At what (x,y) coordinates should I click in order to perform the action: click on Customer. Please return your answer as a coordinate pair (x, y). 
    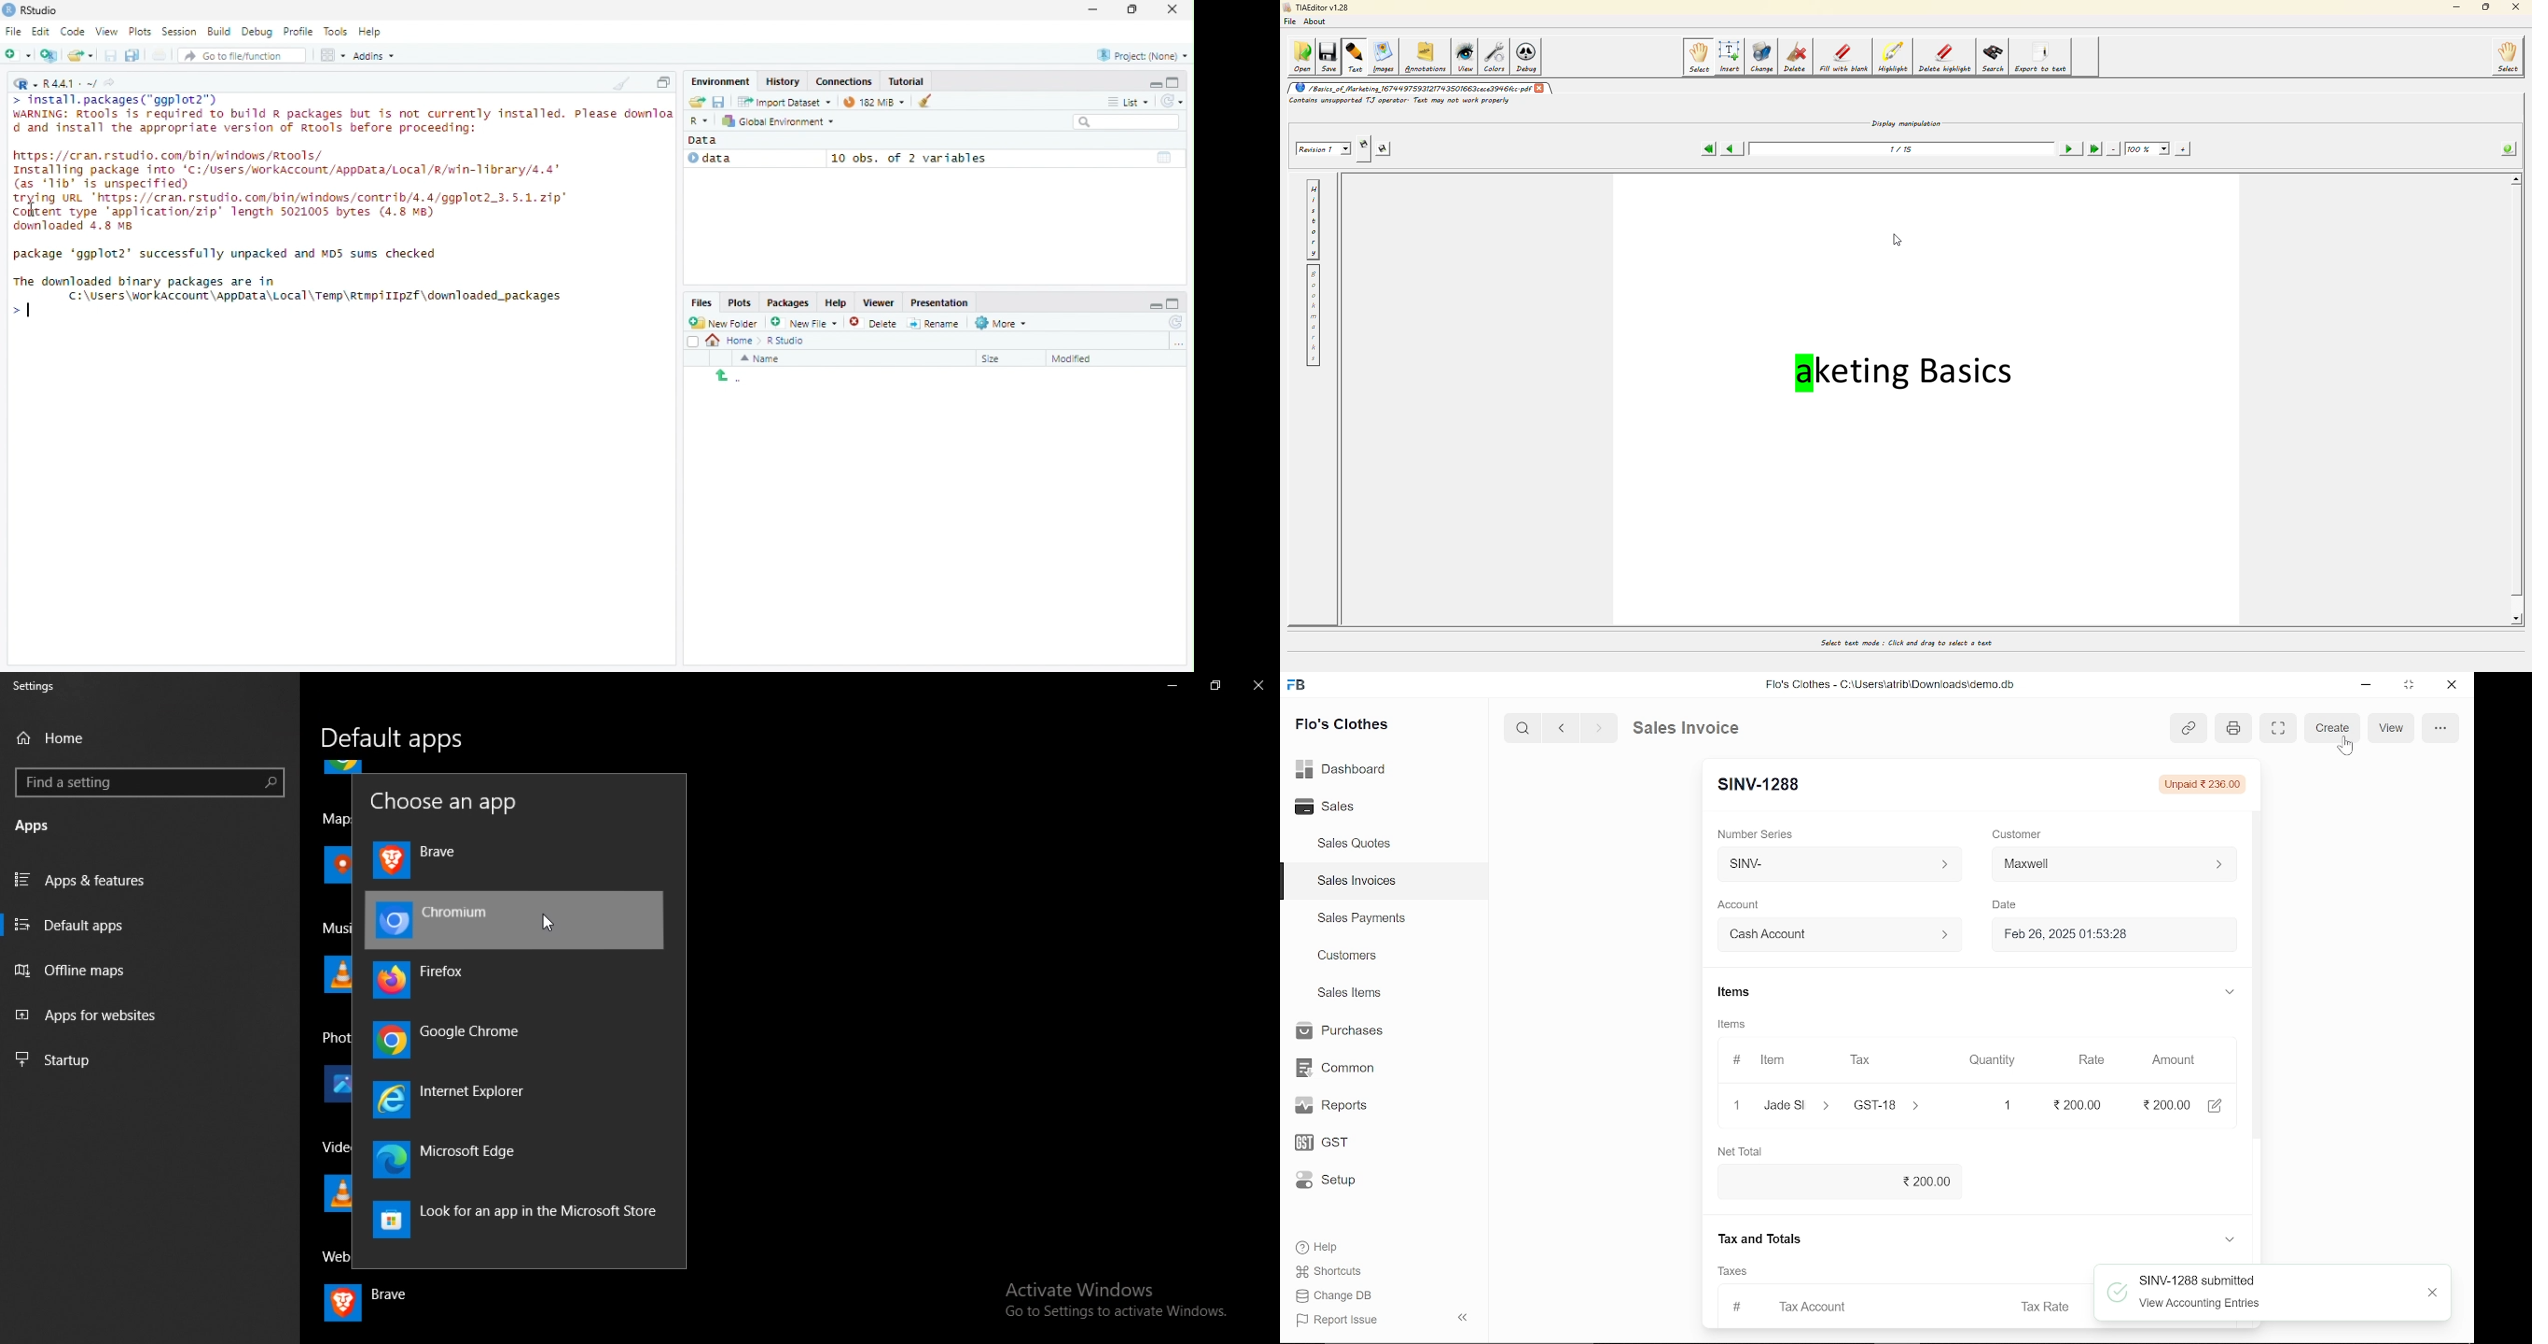
    Looking at the image, I should click on (2114, 863).